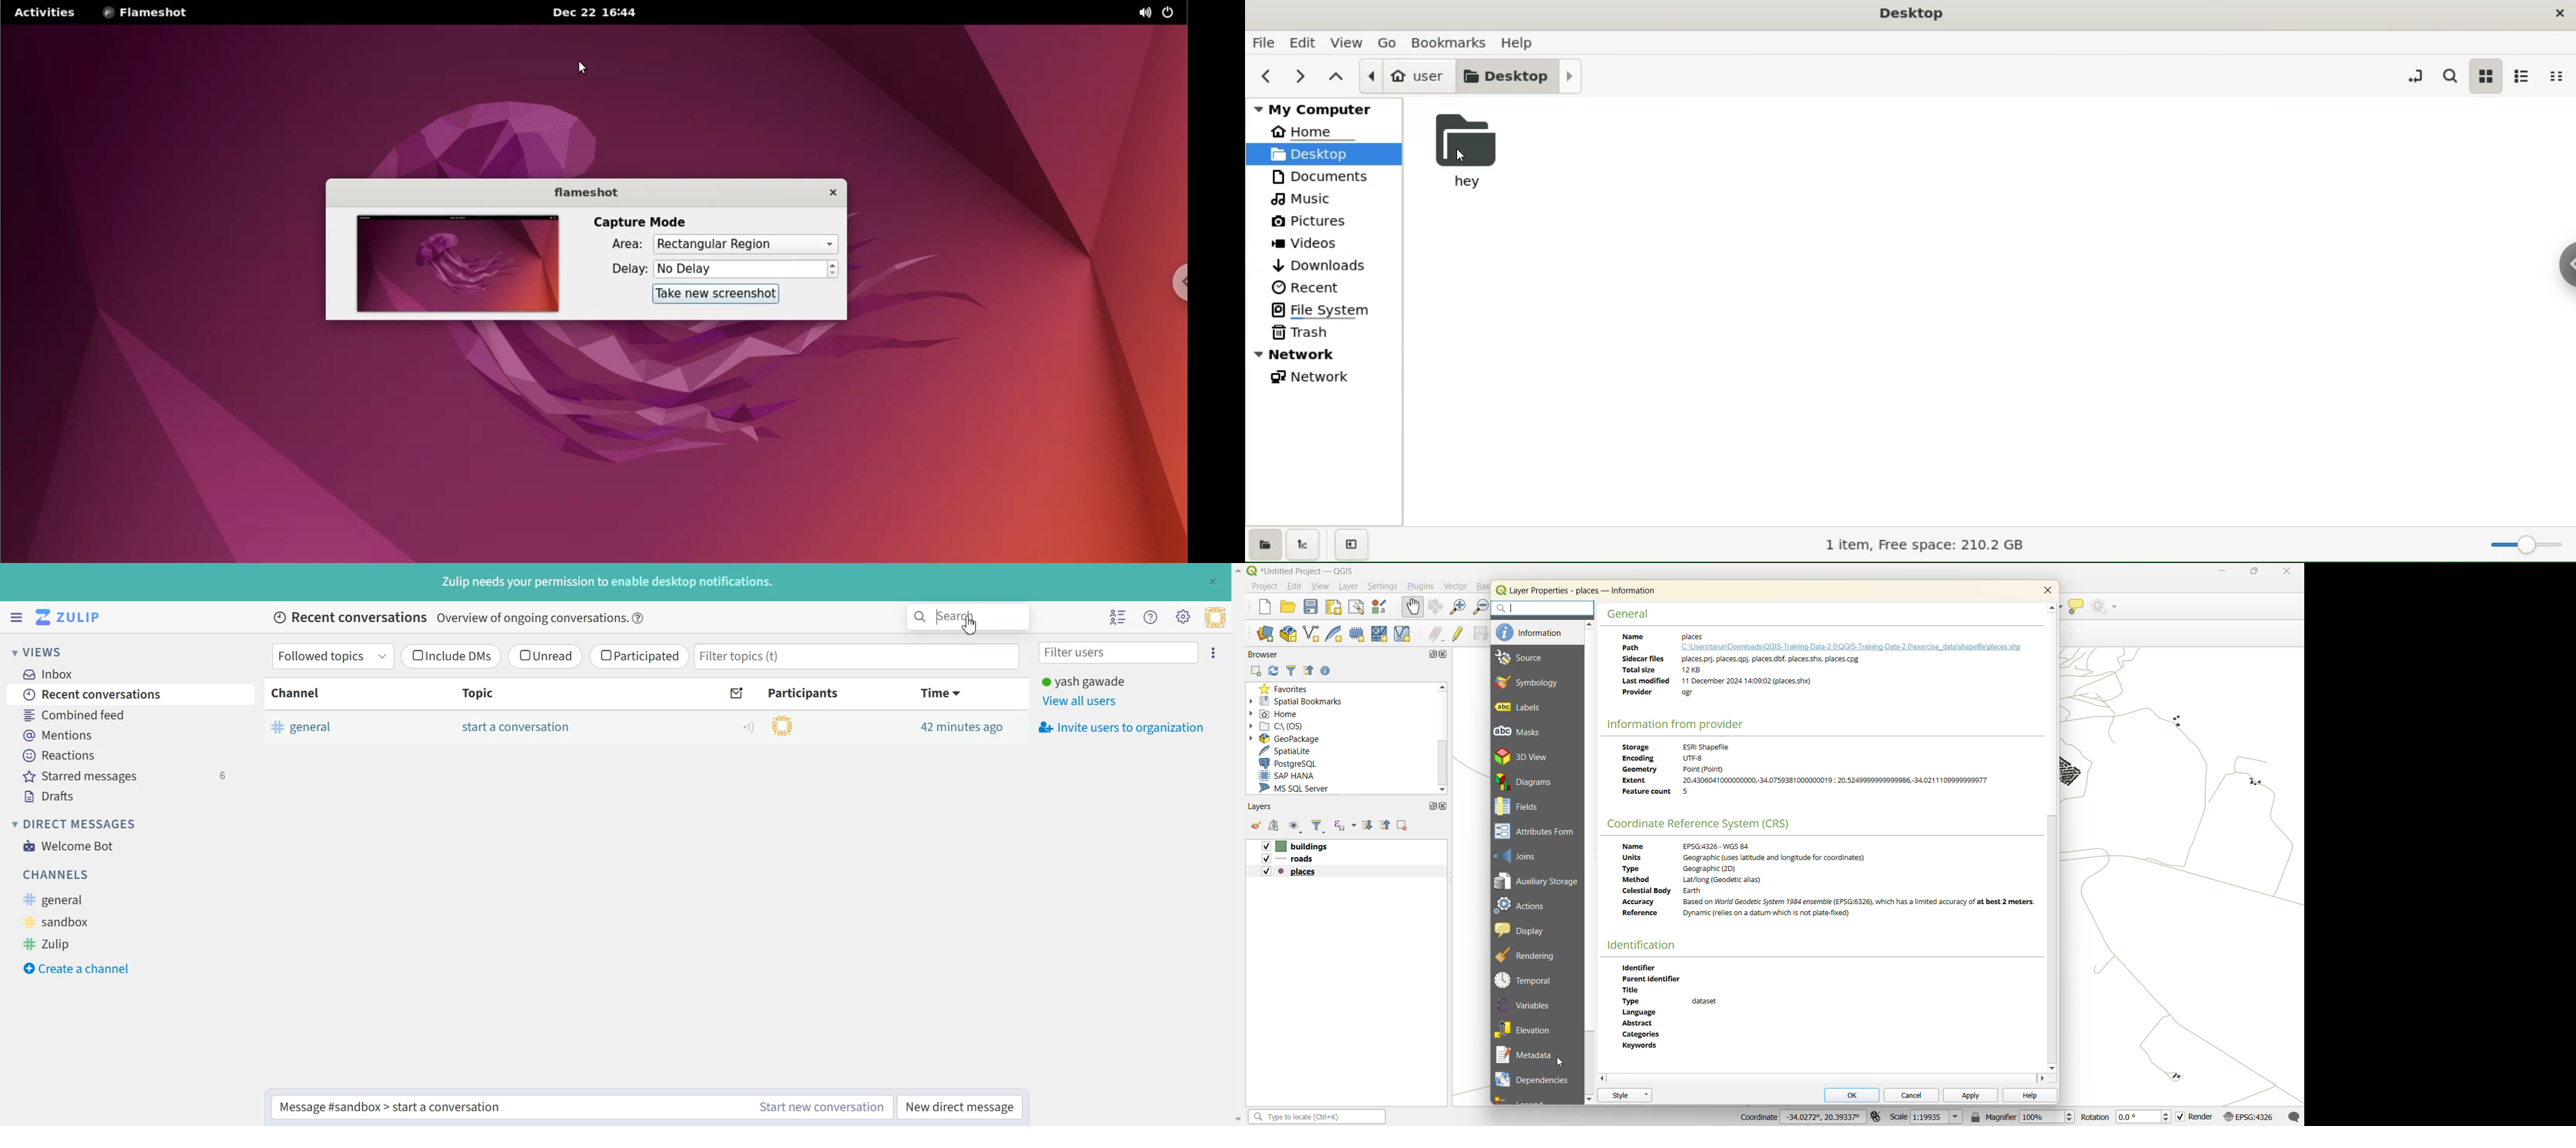 The width and height of the screenshot is (2576, 1148). What do you see at coordinates (455, 265) in the screenshot?
I see `screenshot preview` at bounding box center [455, 265].